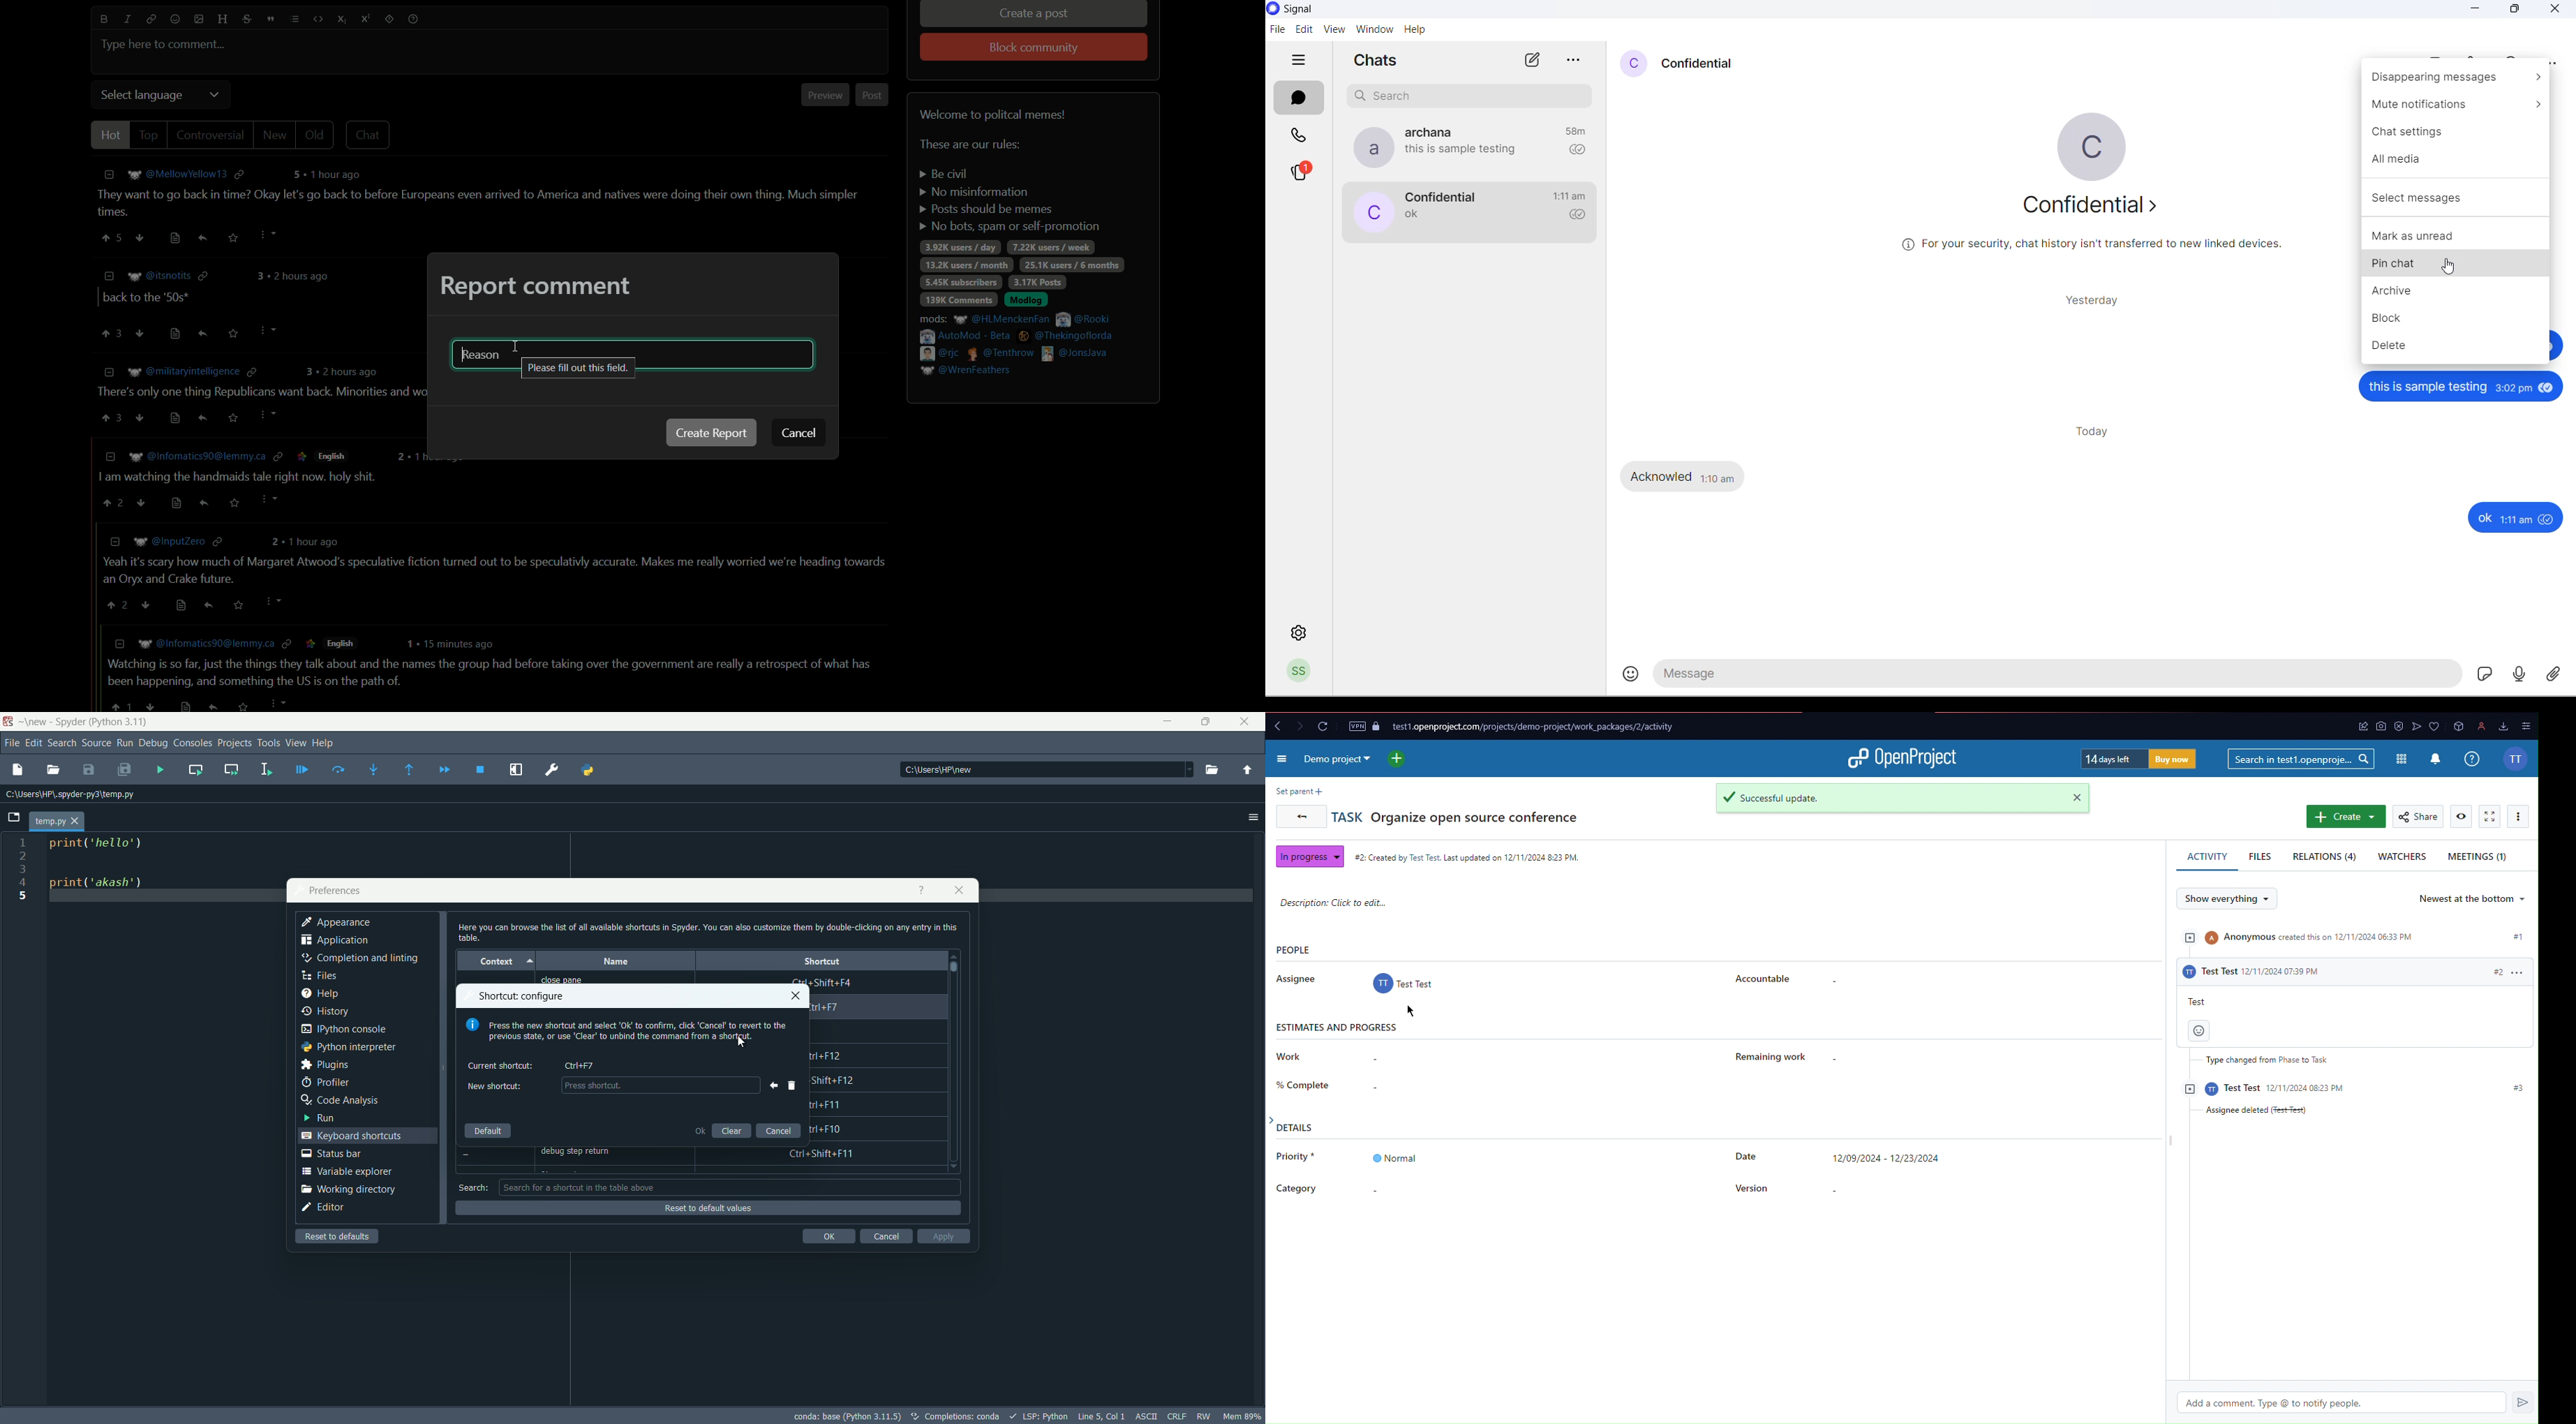 This screenshot has width=2576, height=1428. What do you see at coordinates (56, 821) in the screenshot?
I see `file tab` at bounding box center [56, 821].